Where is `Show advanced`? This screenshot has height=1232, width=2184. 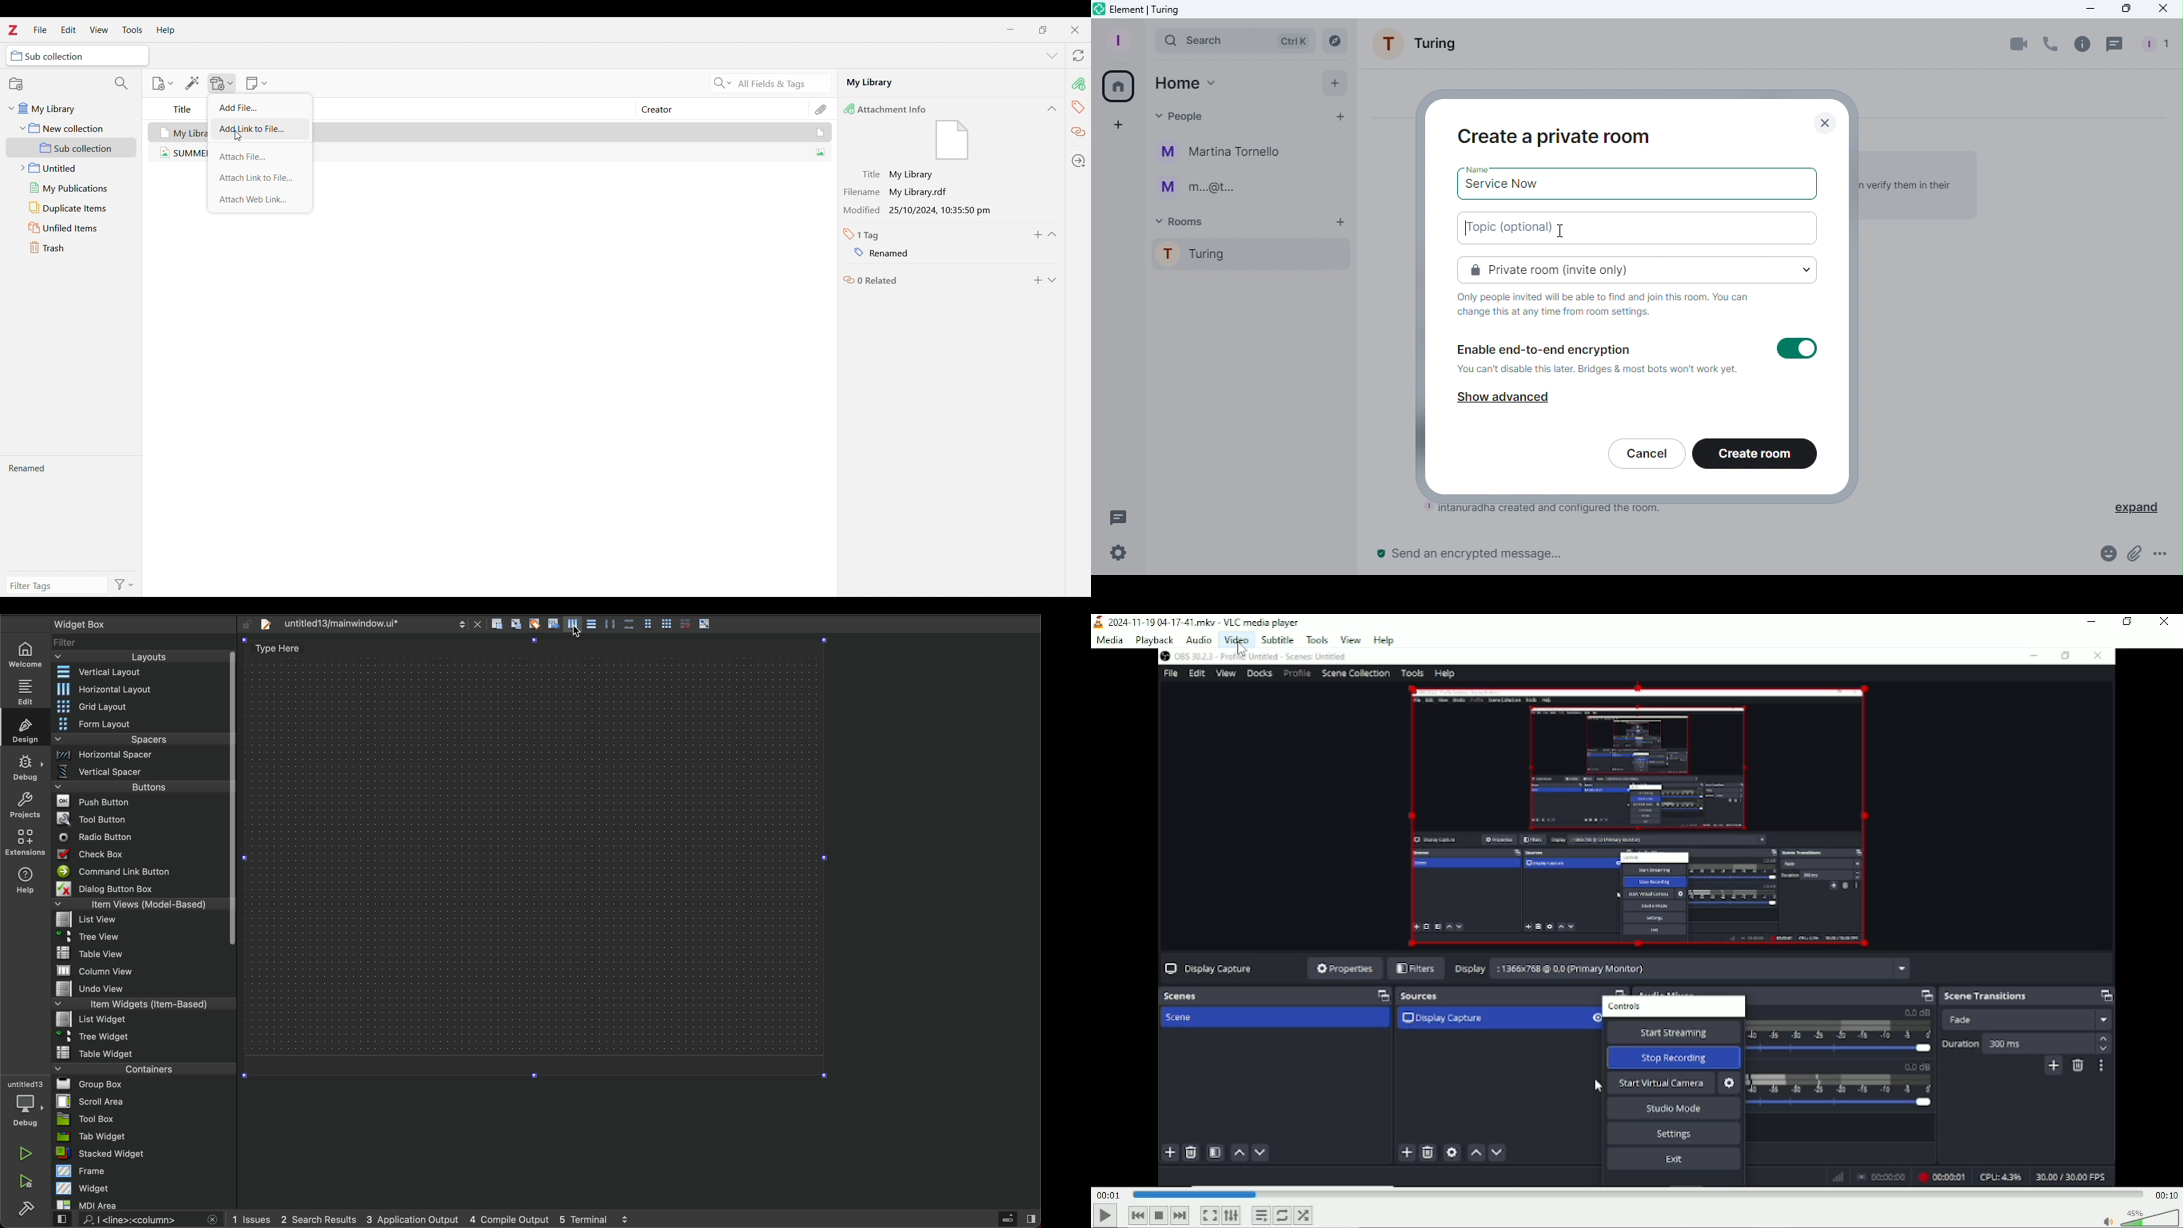
Show advanced is located at coordinates (1505, 397).